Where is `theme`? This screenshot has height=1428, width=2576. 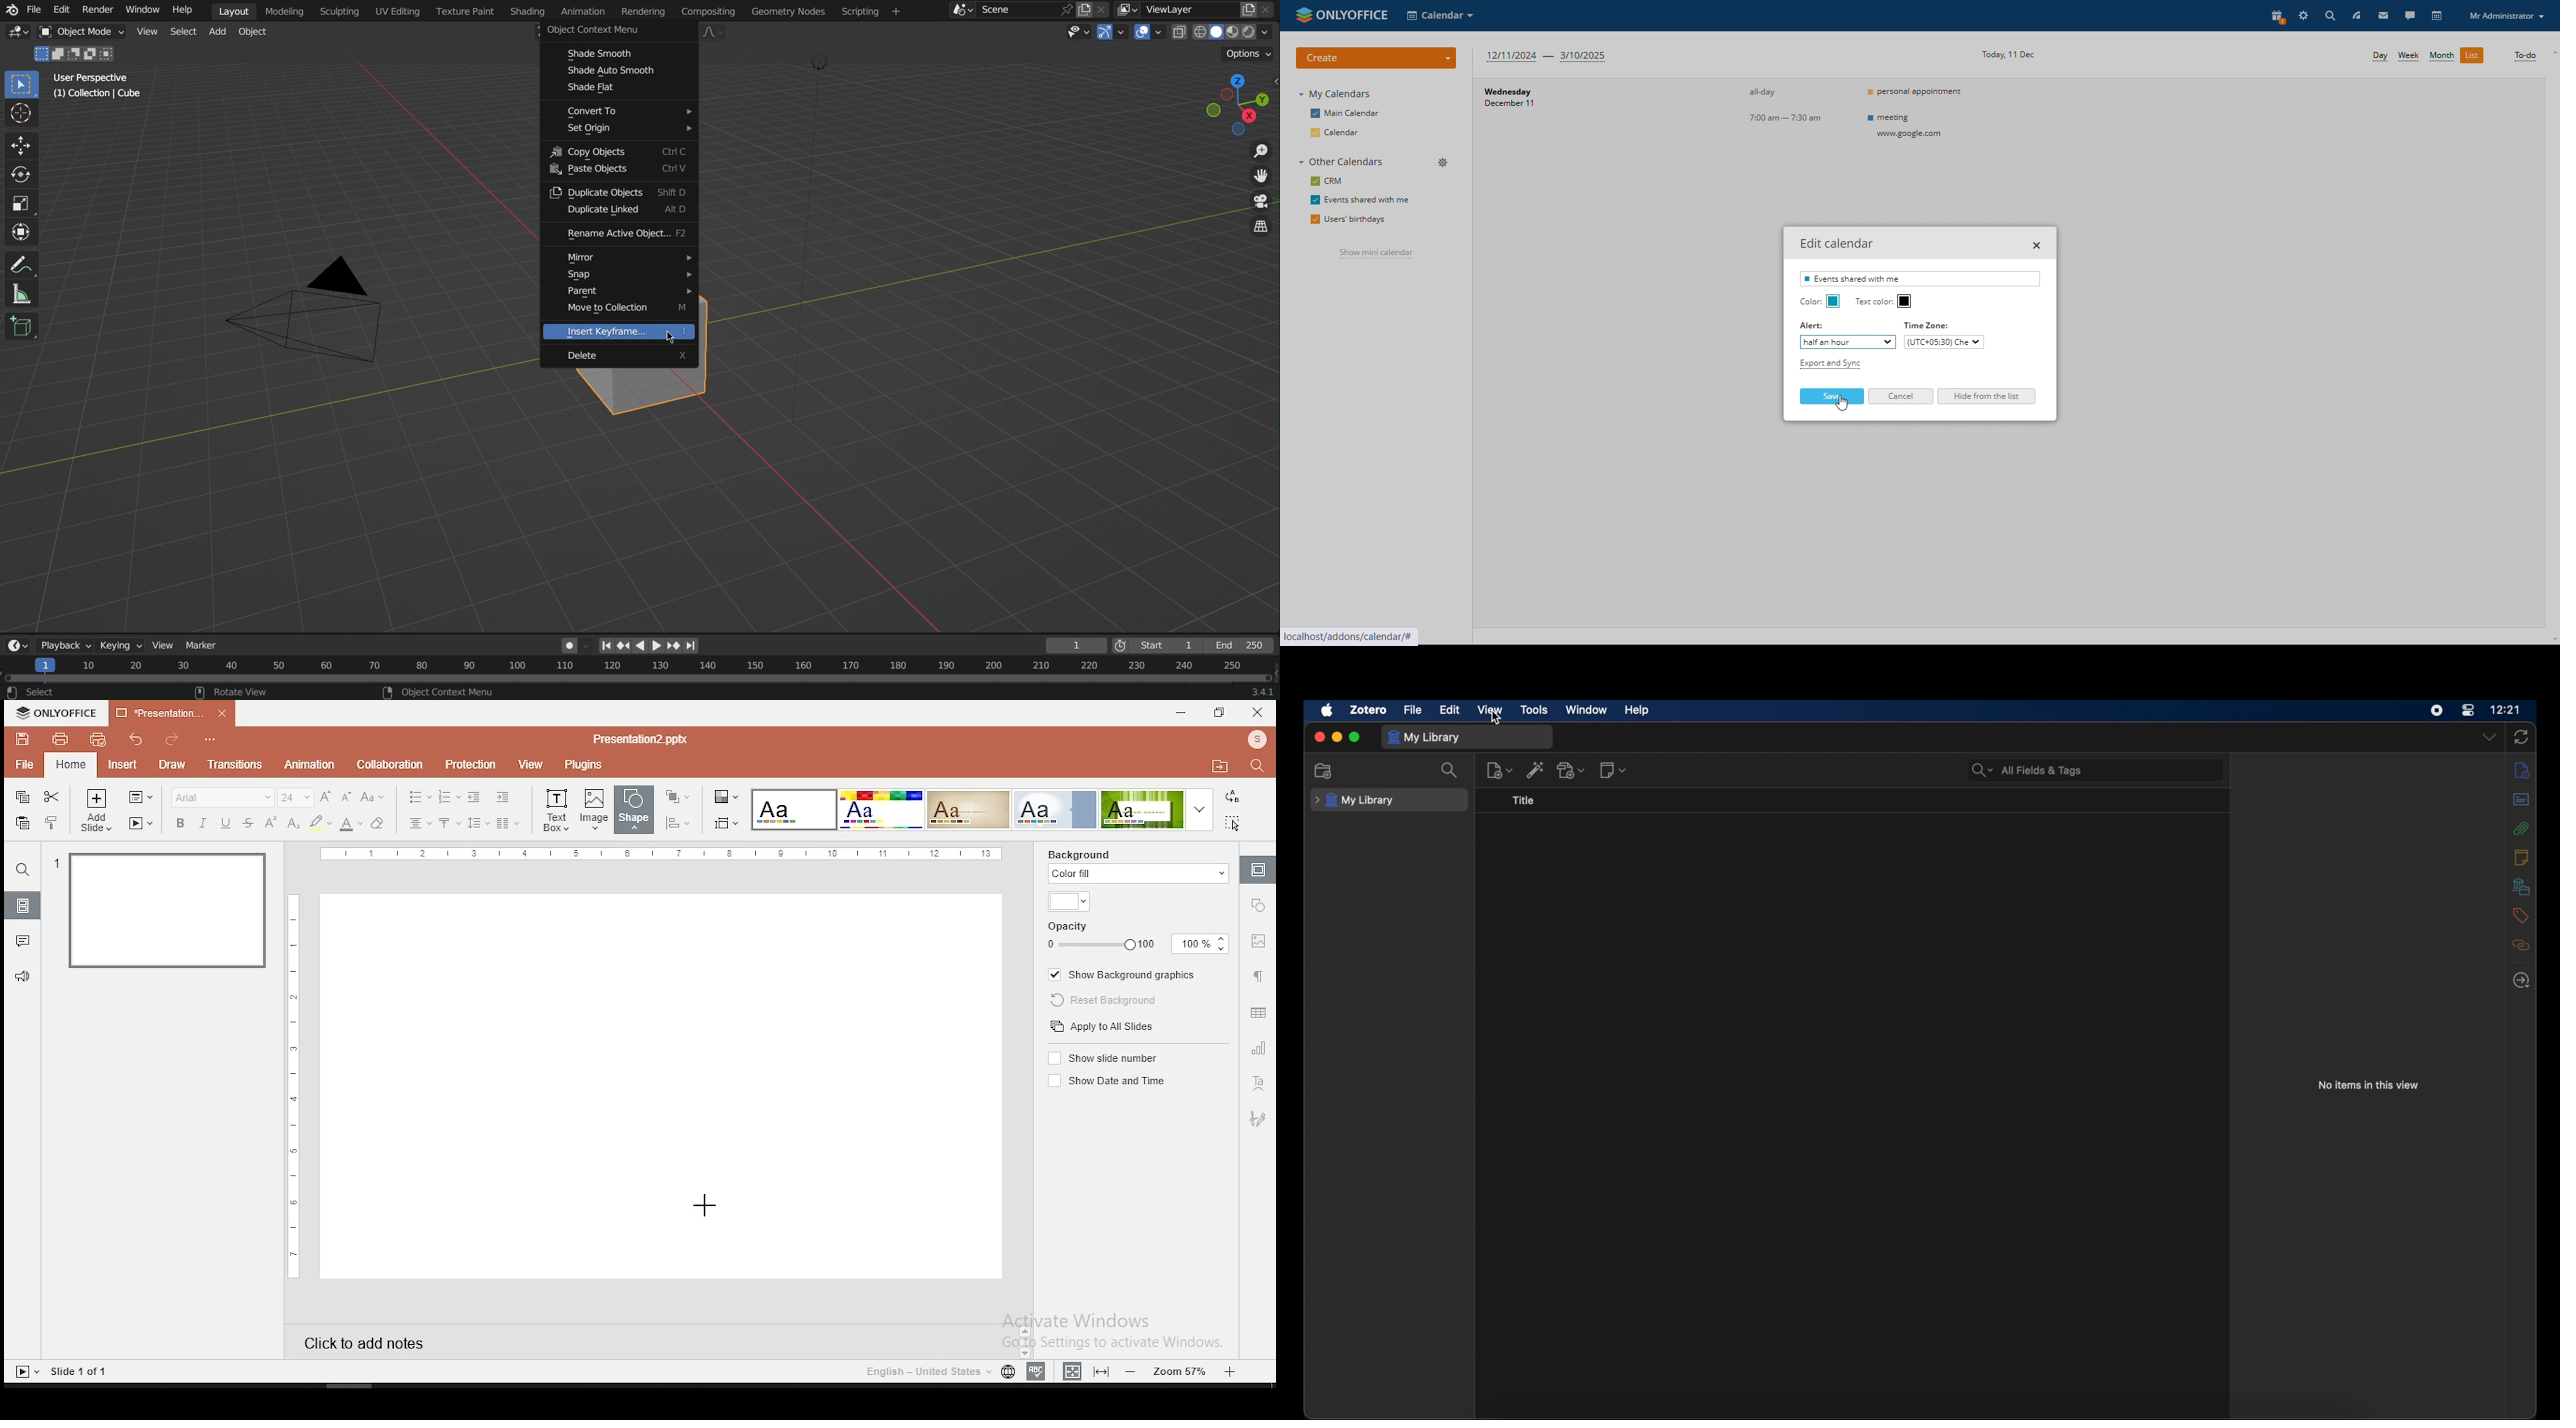
theme is located at coordinates (968, 810).